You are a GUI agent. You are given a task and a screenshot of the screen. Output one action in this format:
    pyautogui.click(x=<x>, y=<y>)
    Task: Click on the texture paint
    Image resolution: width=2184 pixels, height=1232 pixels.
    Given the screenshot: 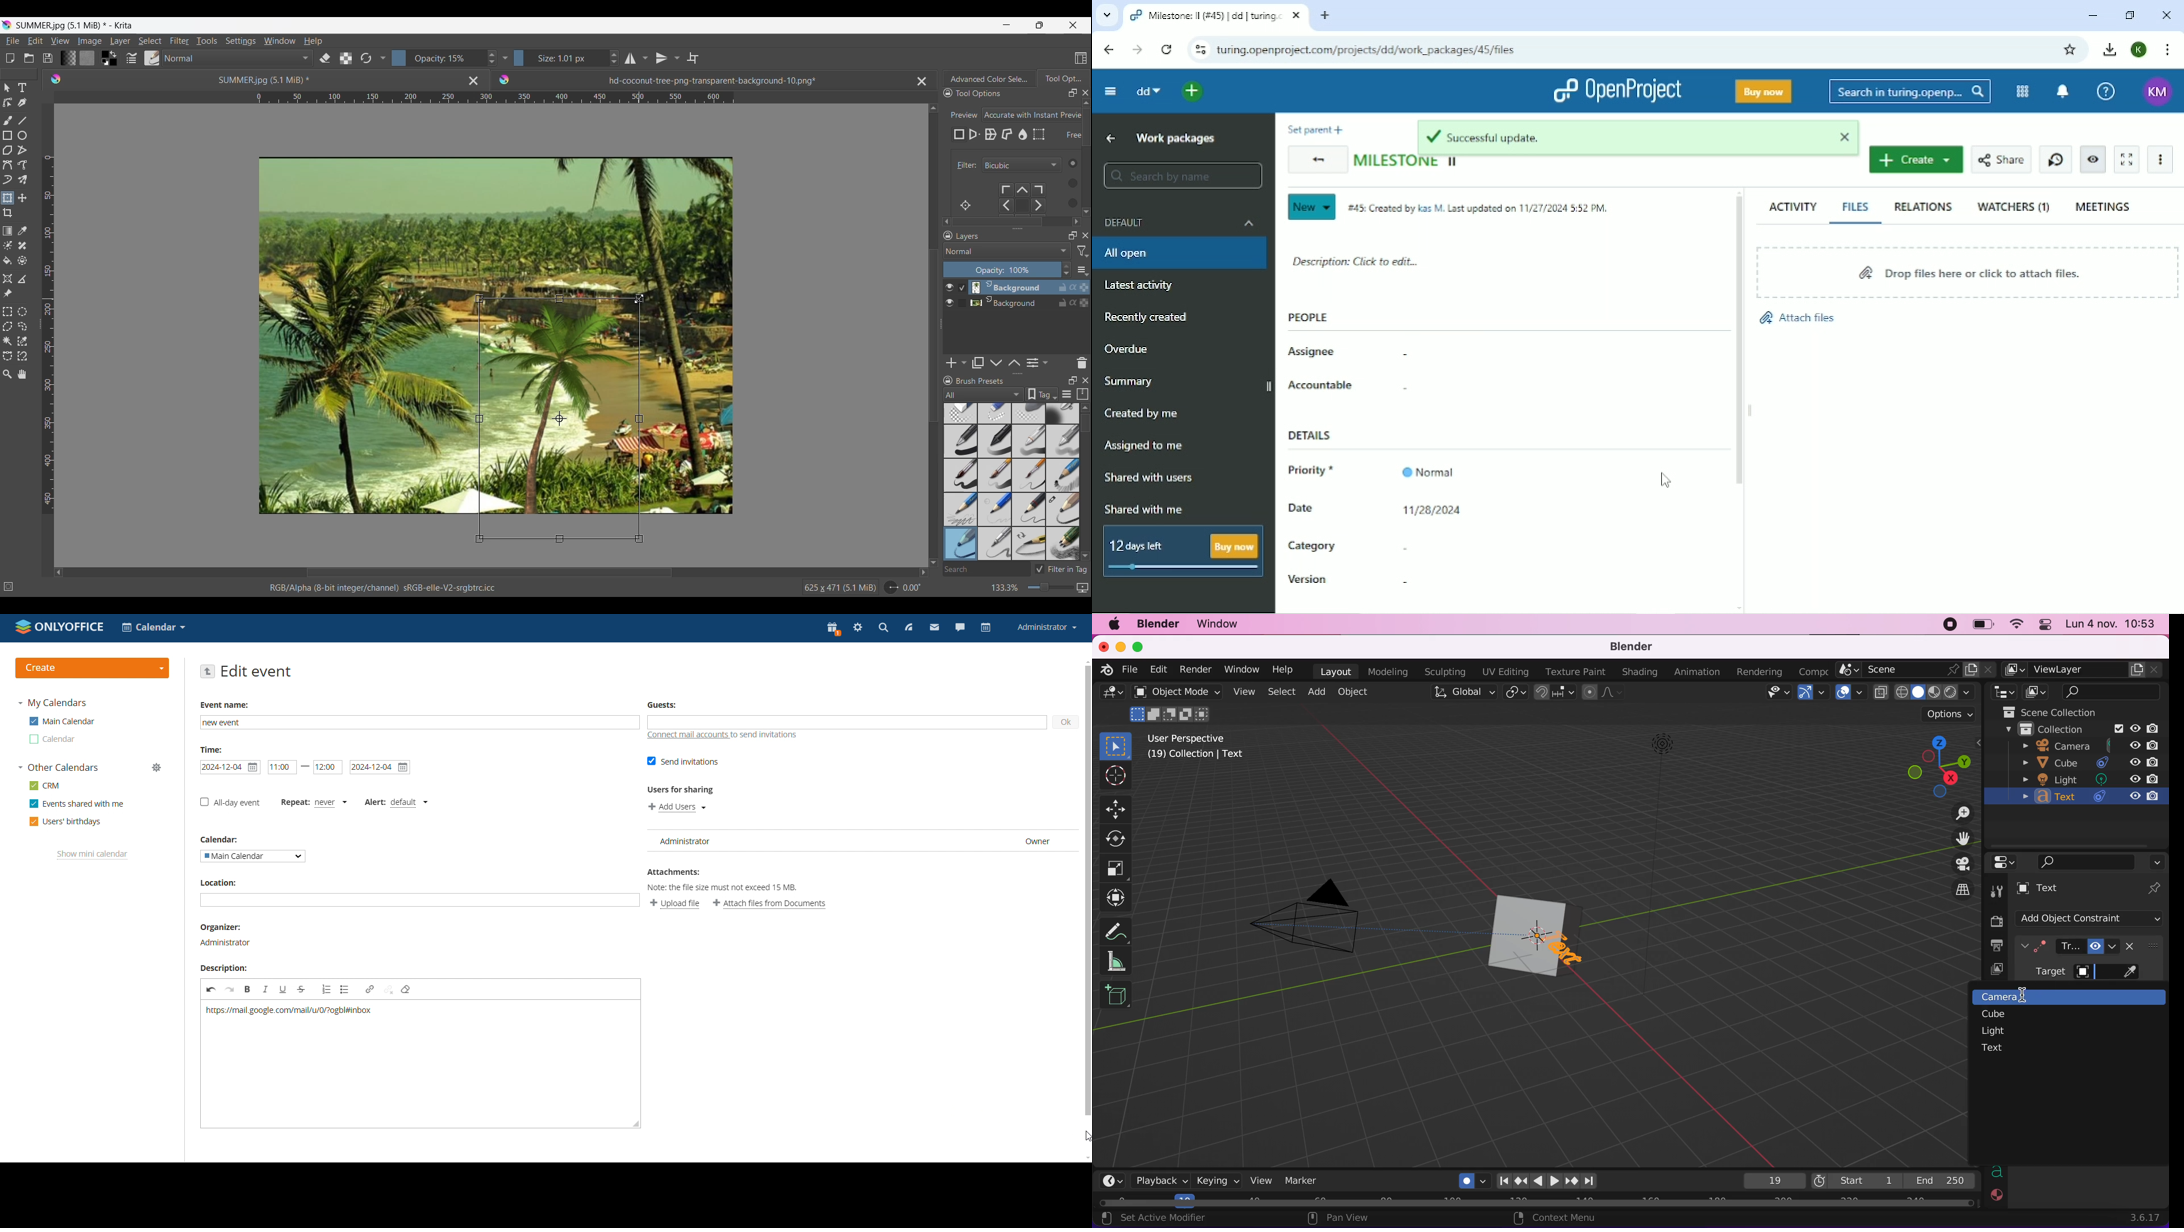 What is the action you would take?
    pyautogui.click(x=1578, y=672)
    